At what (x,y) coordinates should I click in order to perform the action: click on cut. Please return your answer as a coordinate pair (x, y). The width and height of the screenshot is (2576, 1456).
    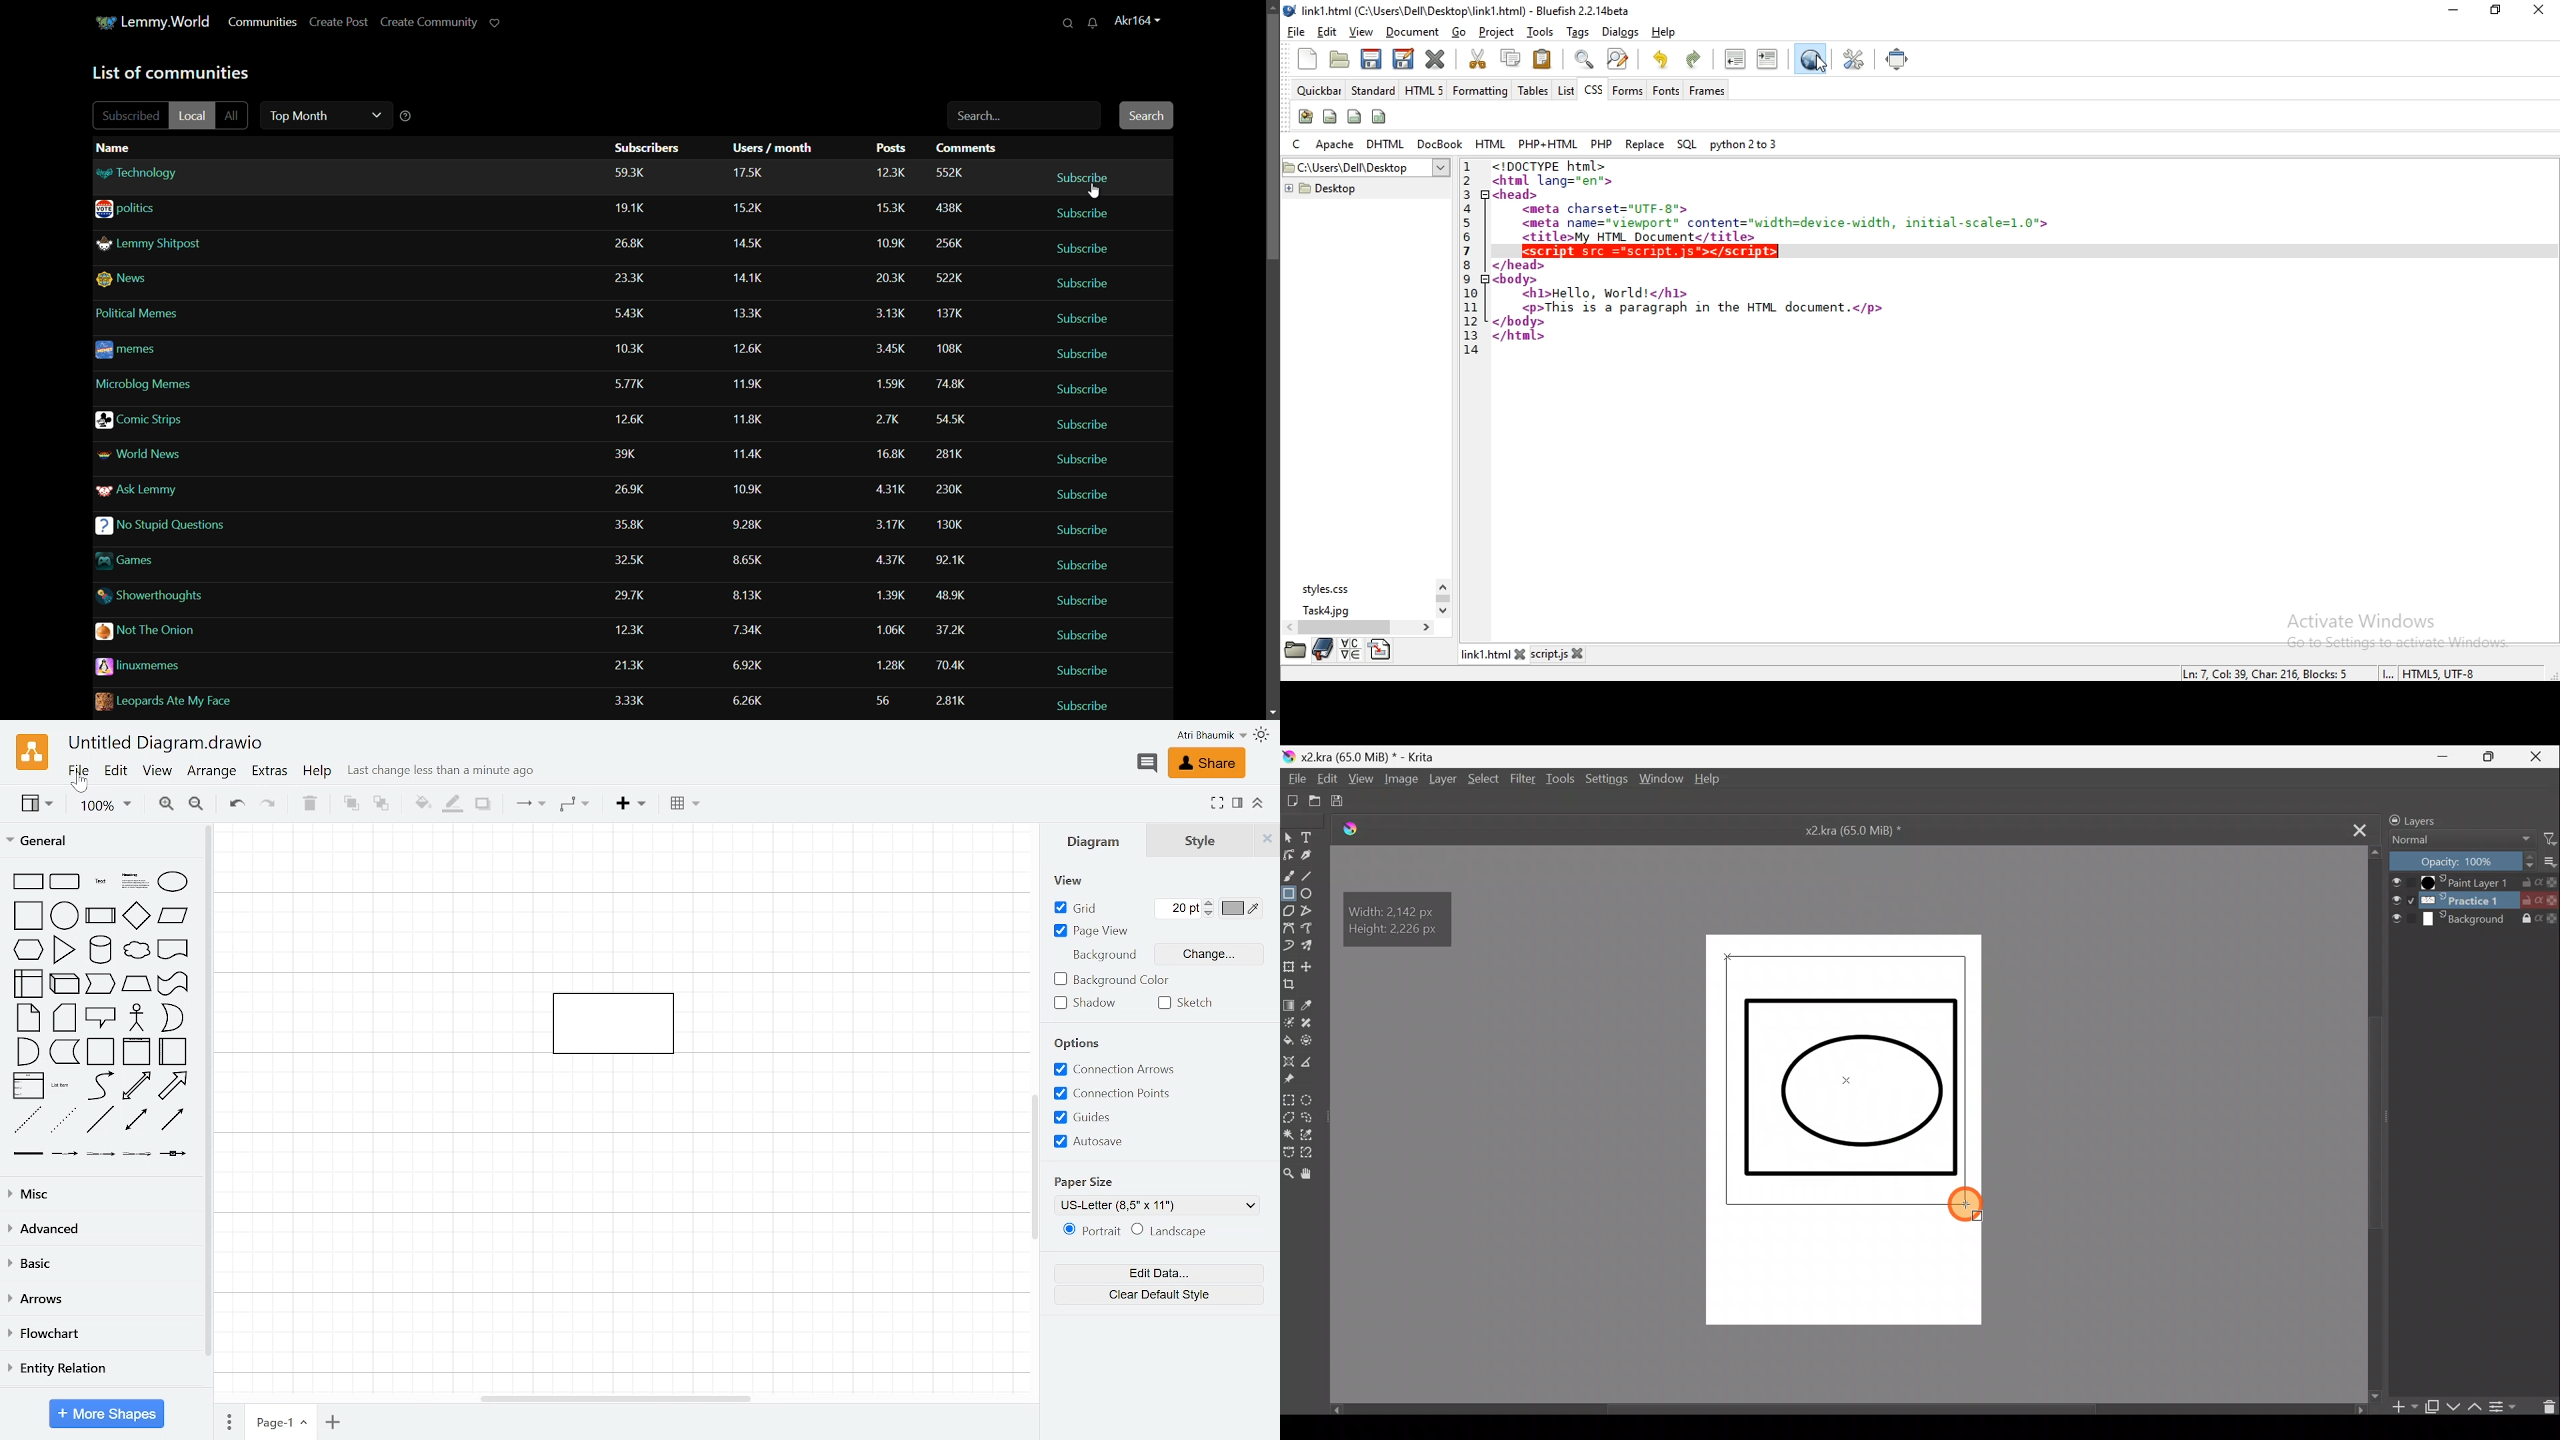
    Looking at the image, I should click on (1477, 57).